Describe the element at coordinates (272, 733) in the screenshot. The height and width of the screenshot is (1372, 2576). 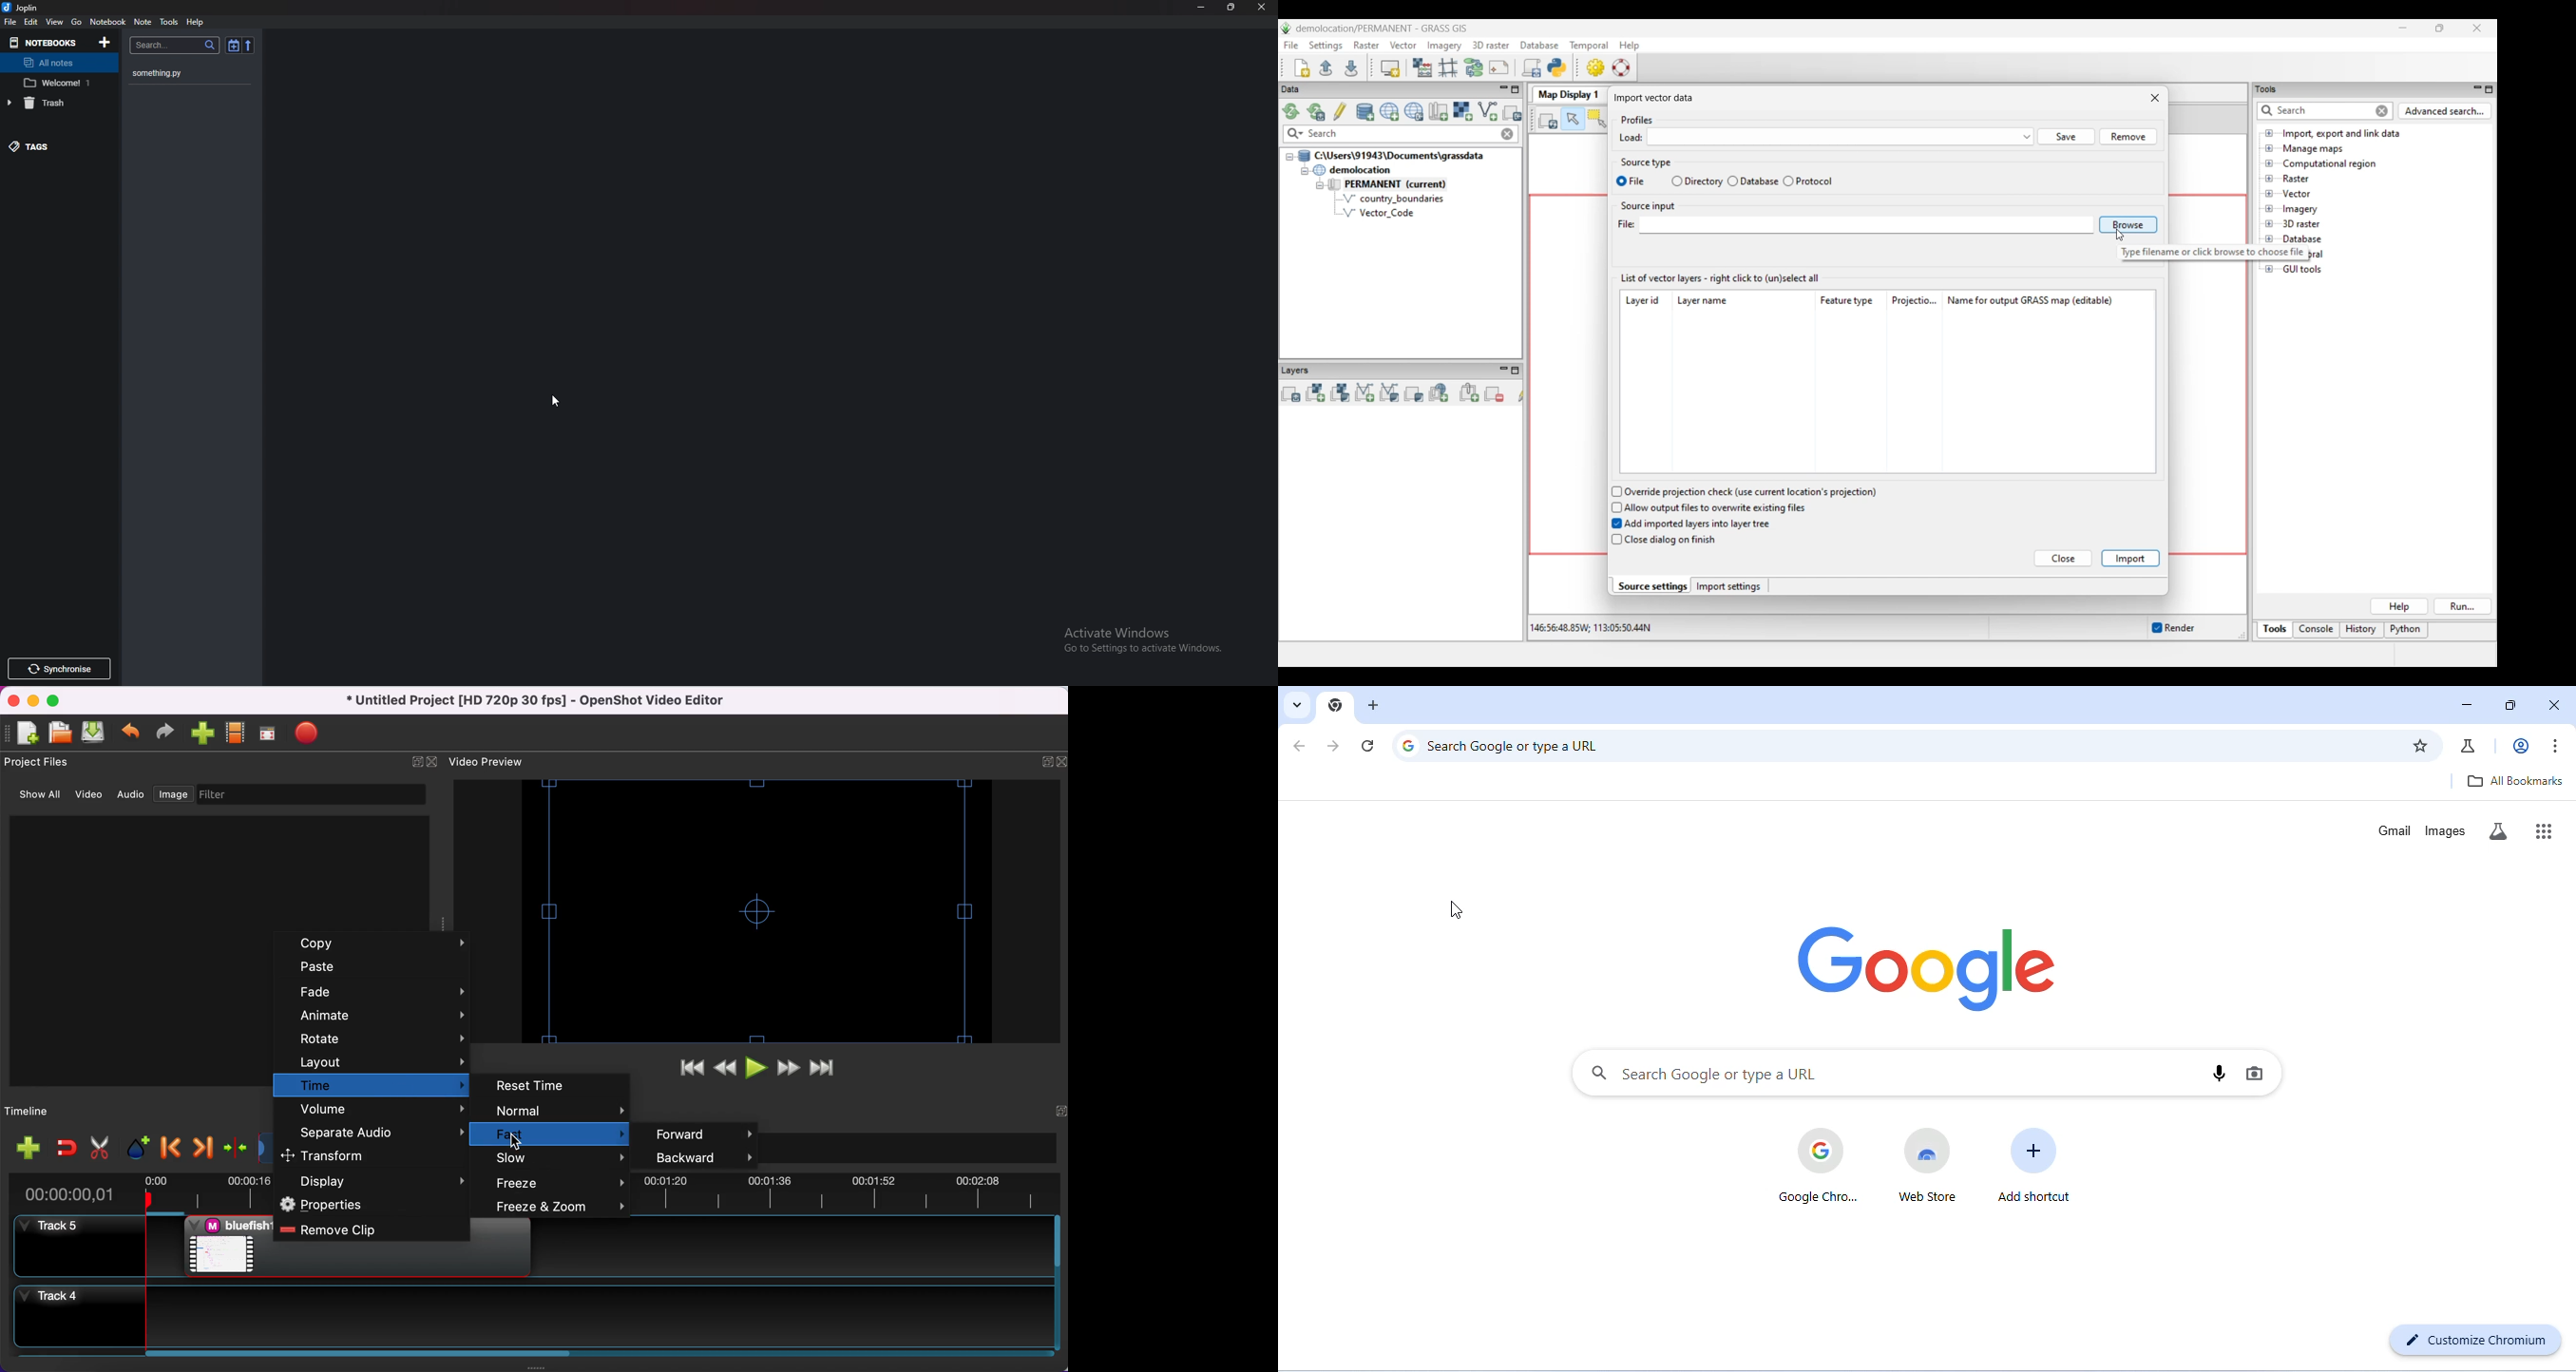
I see `full screen` at that location.